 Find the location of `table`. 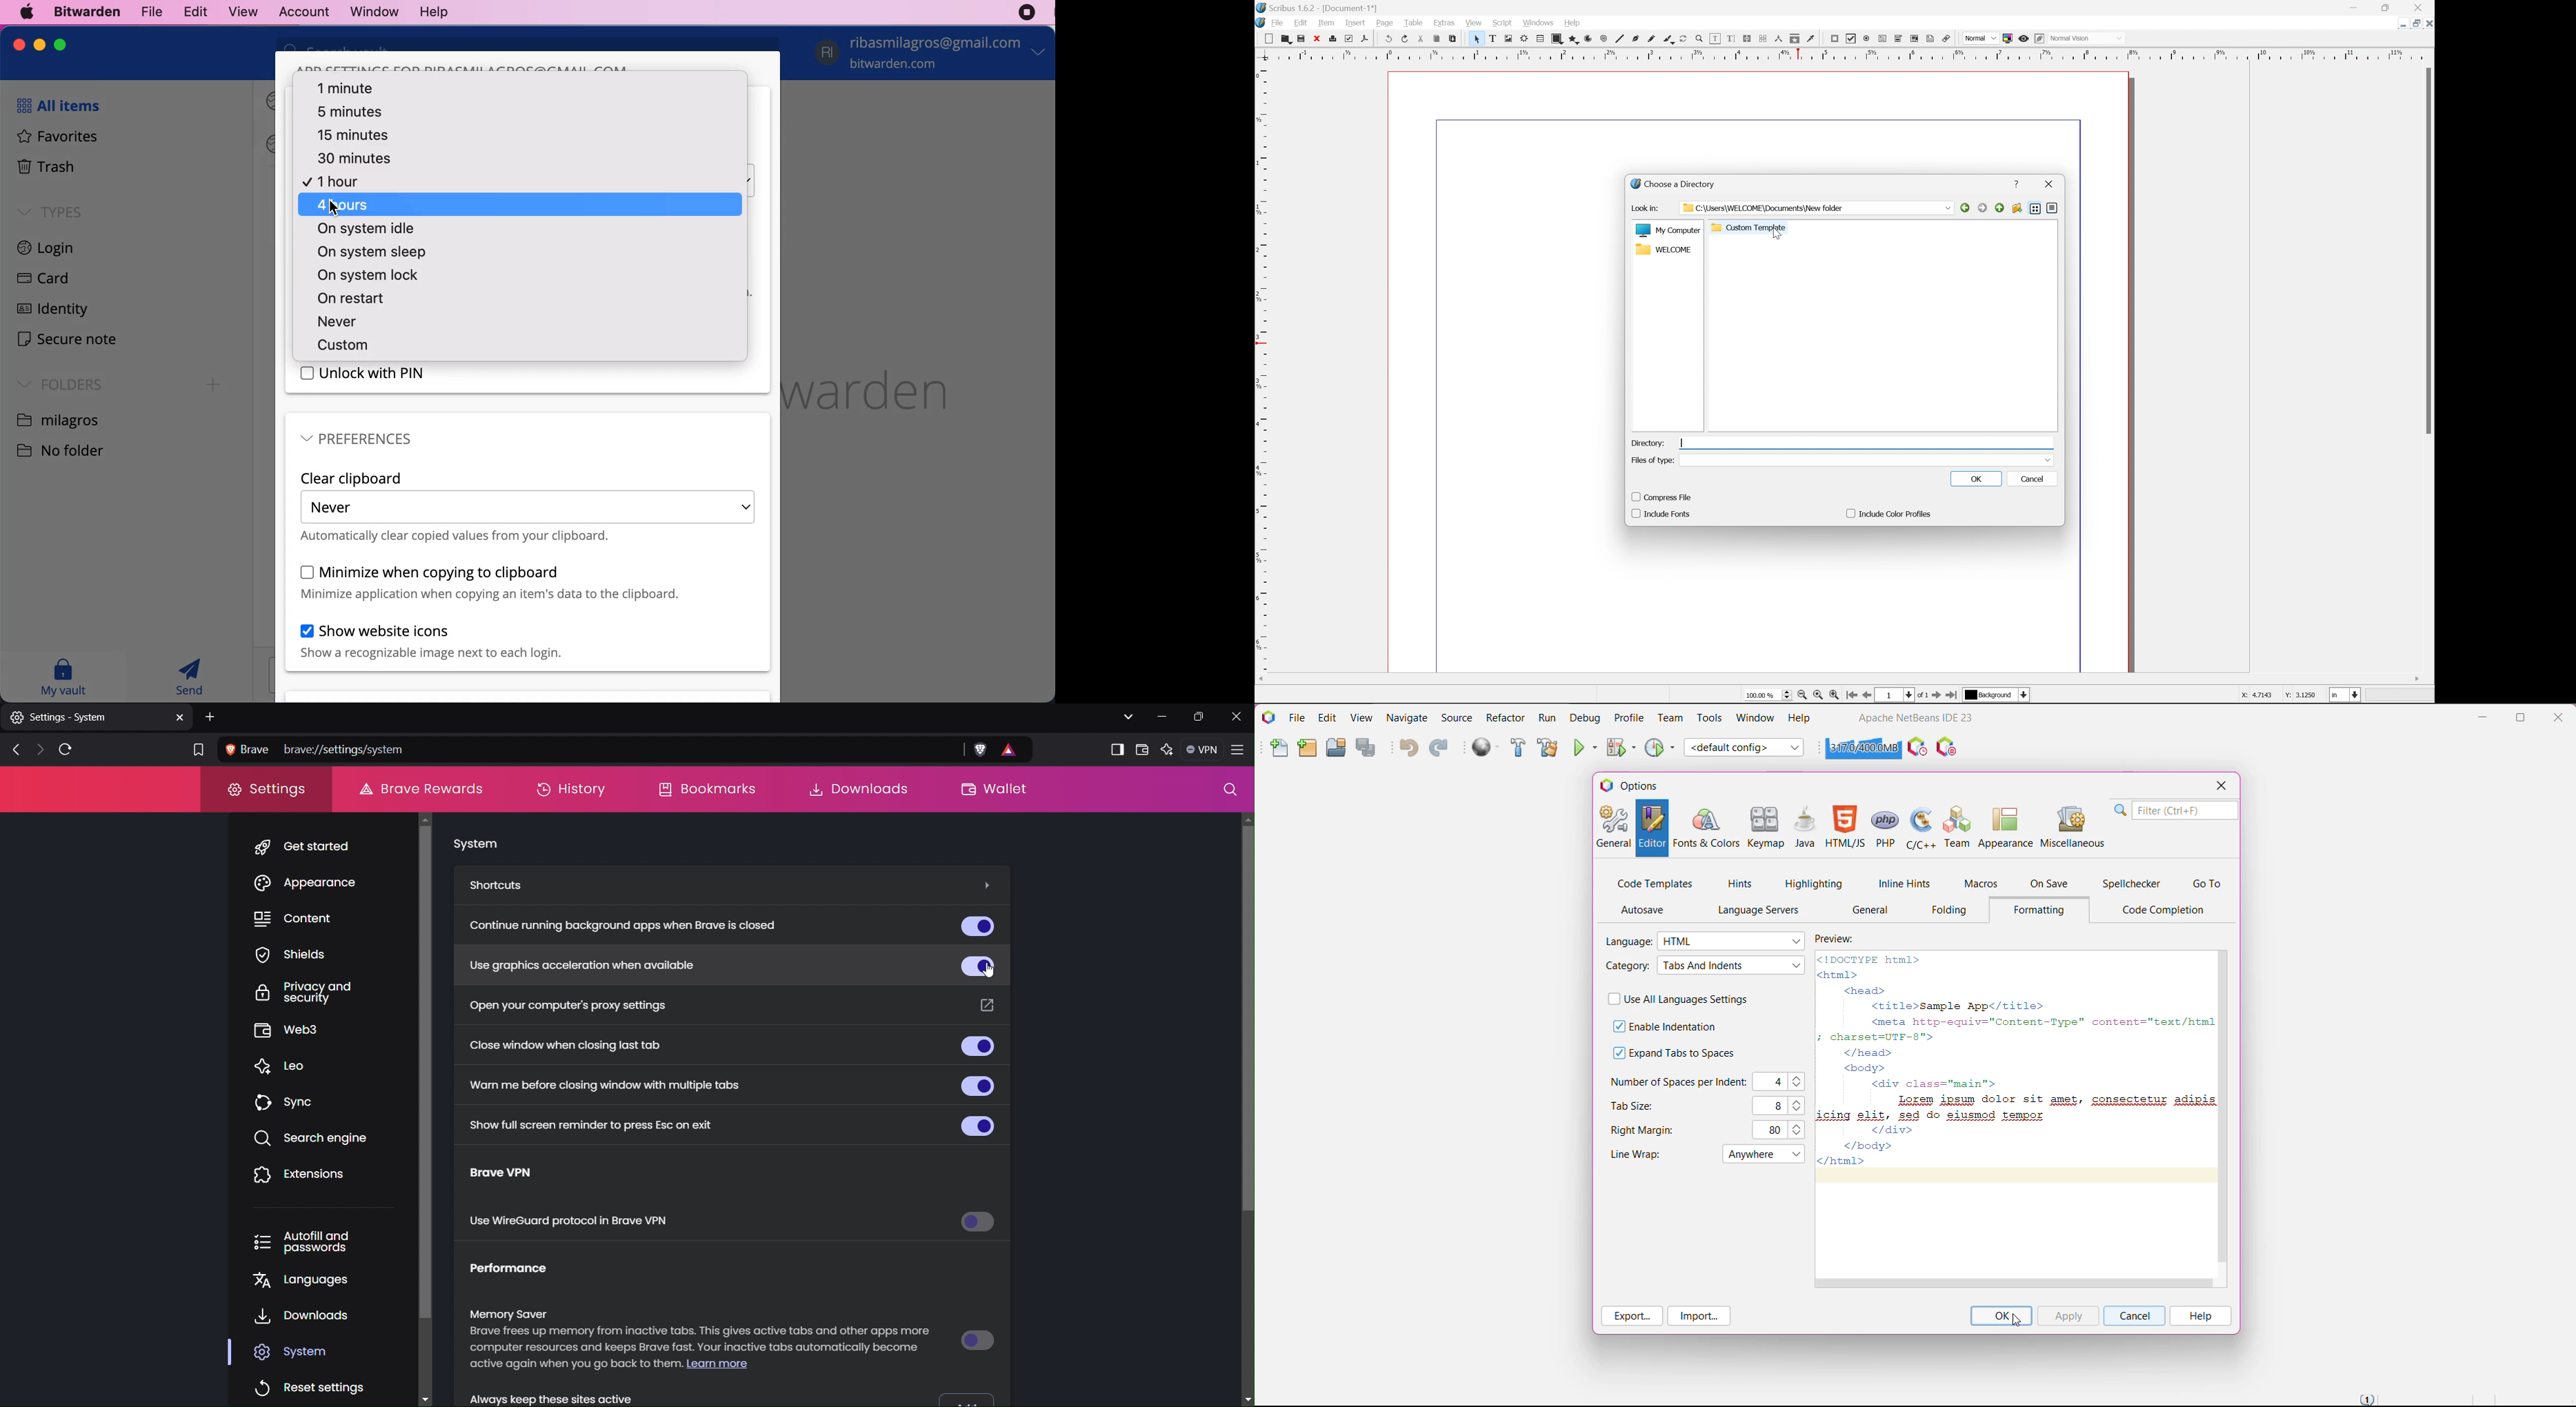

table is located at coordinates (1540, 37).